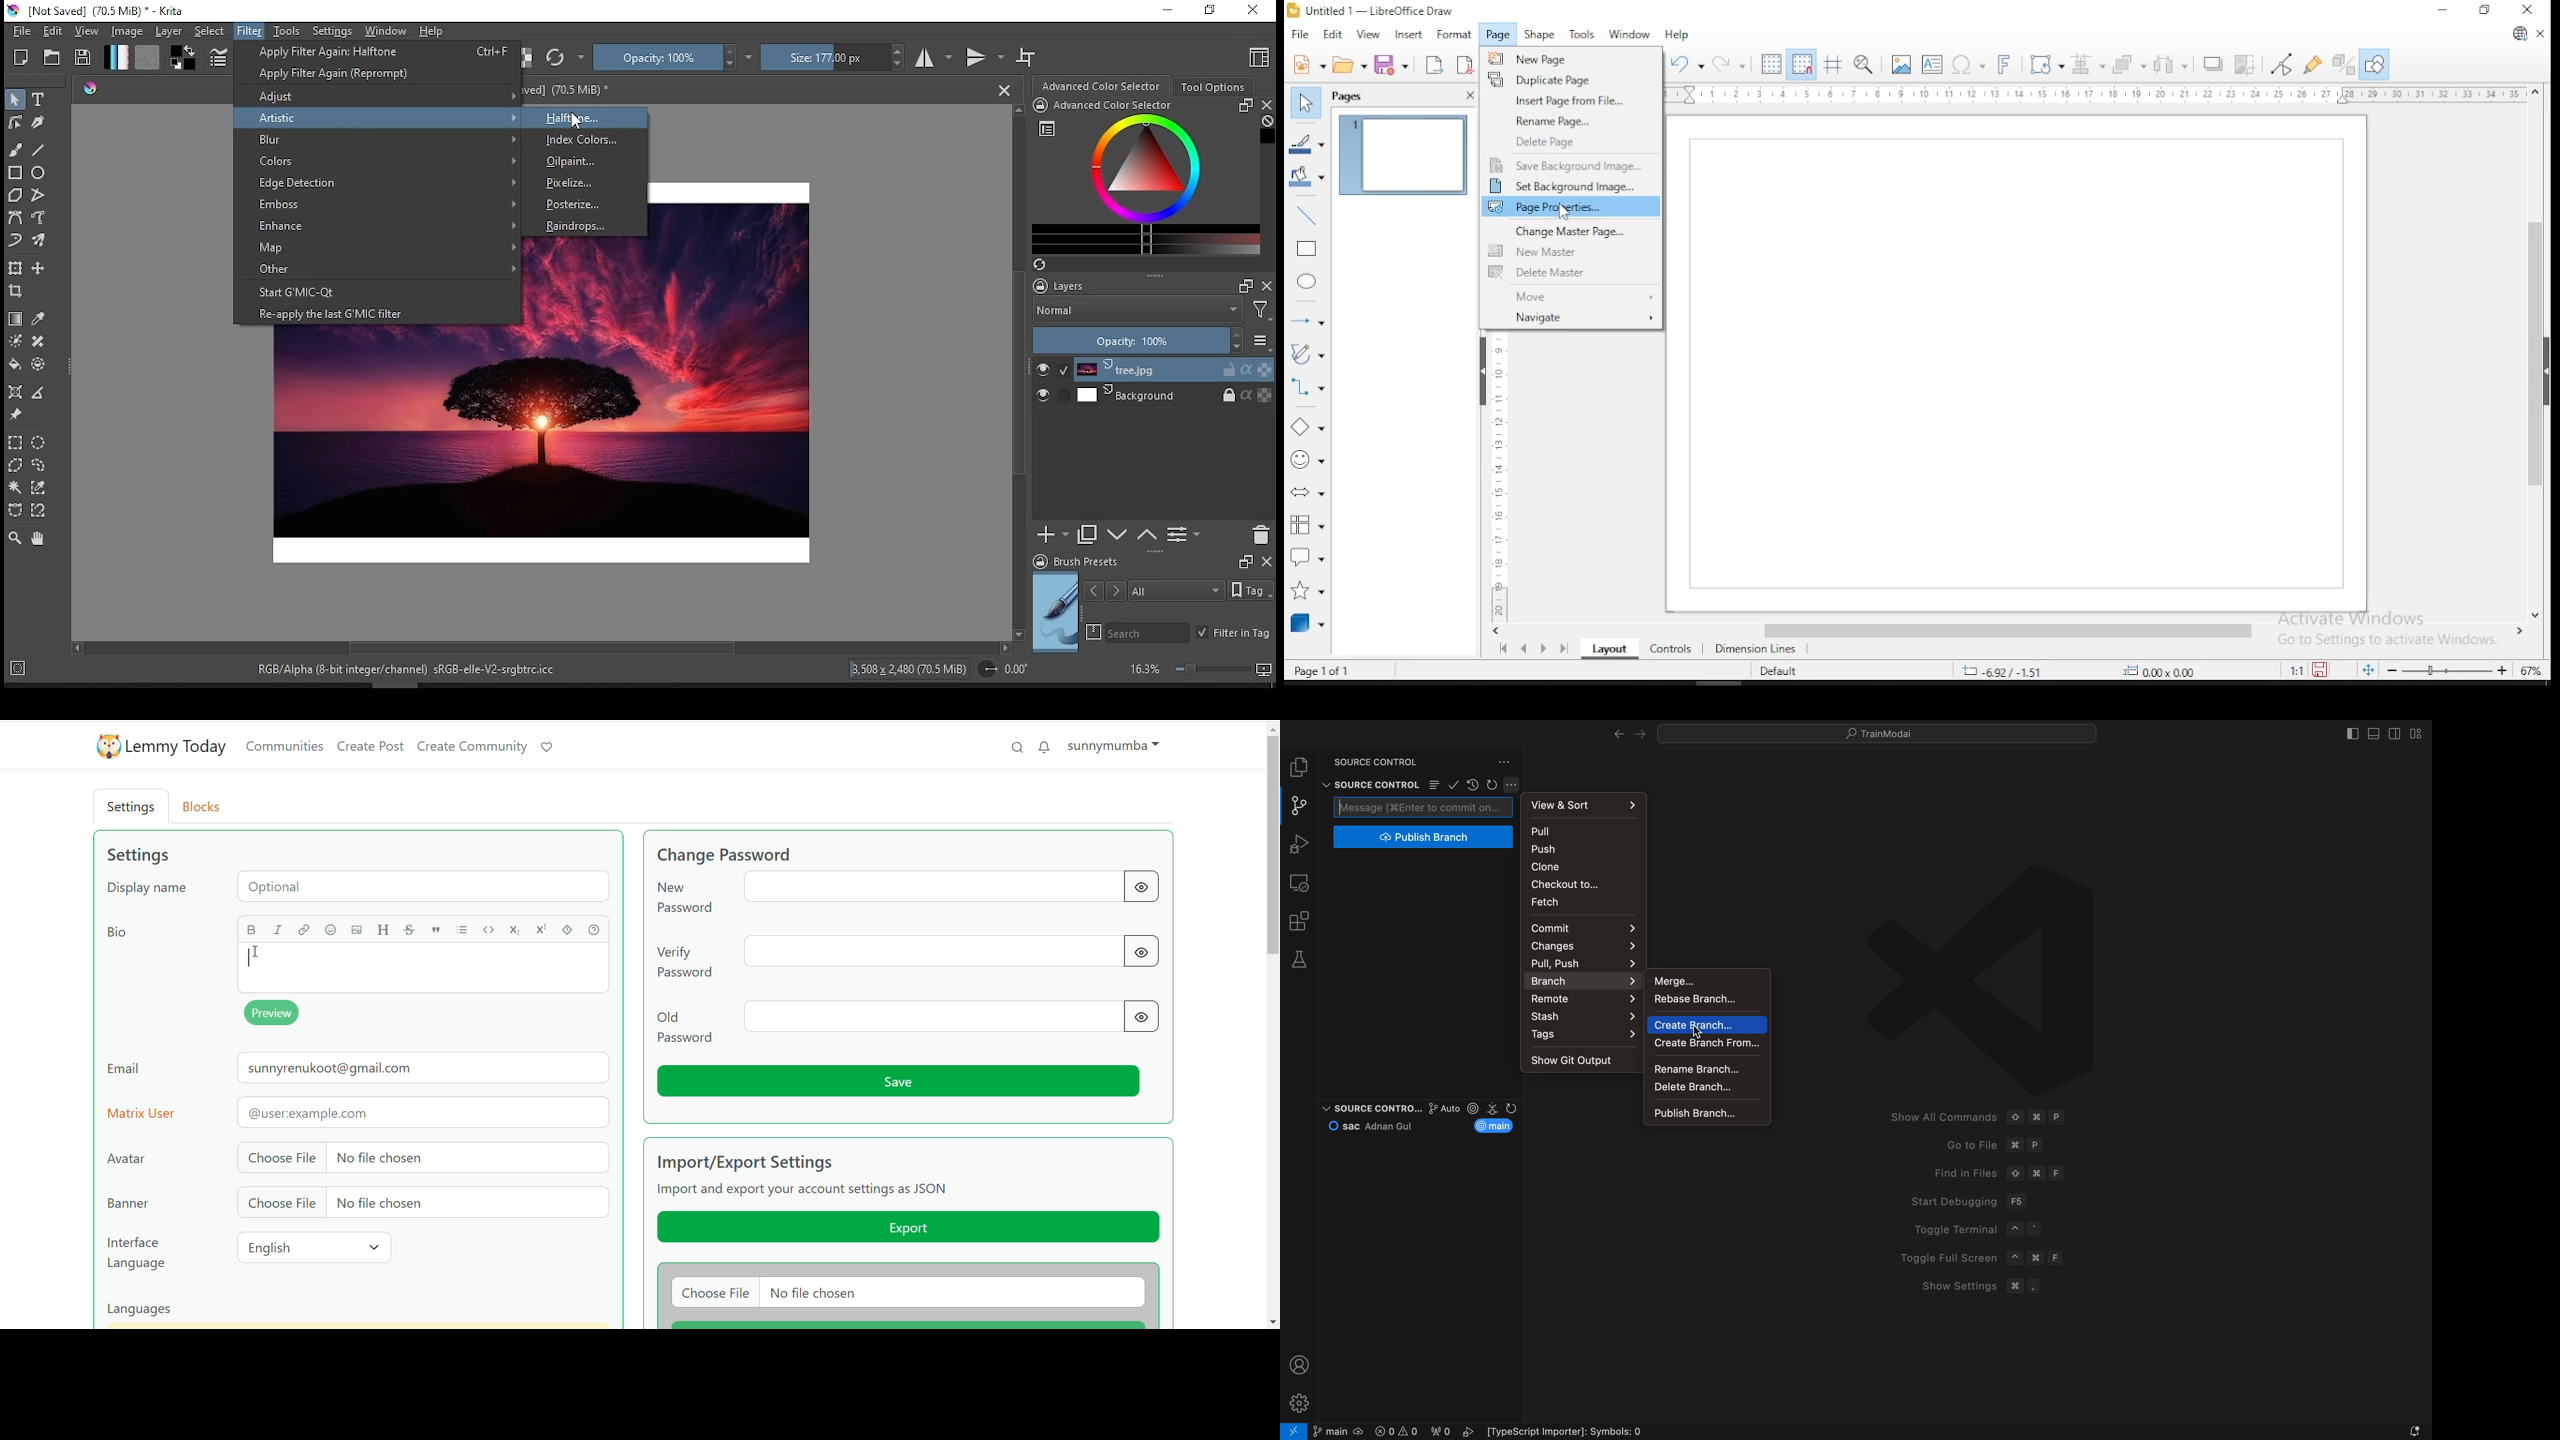 This screenshot has width=2576, height=1456. Describe the element at coordinates (1932, 65) in the screenshot. I see `insert textbox` at that location.